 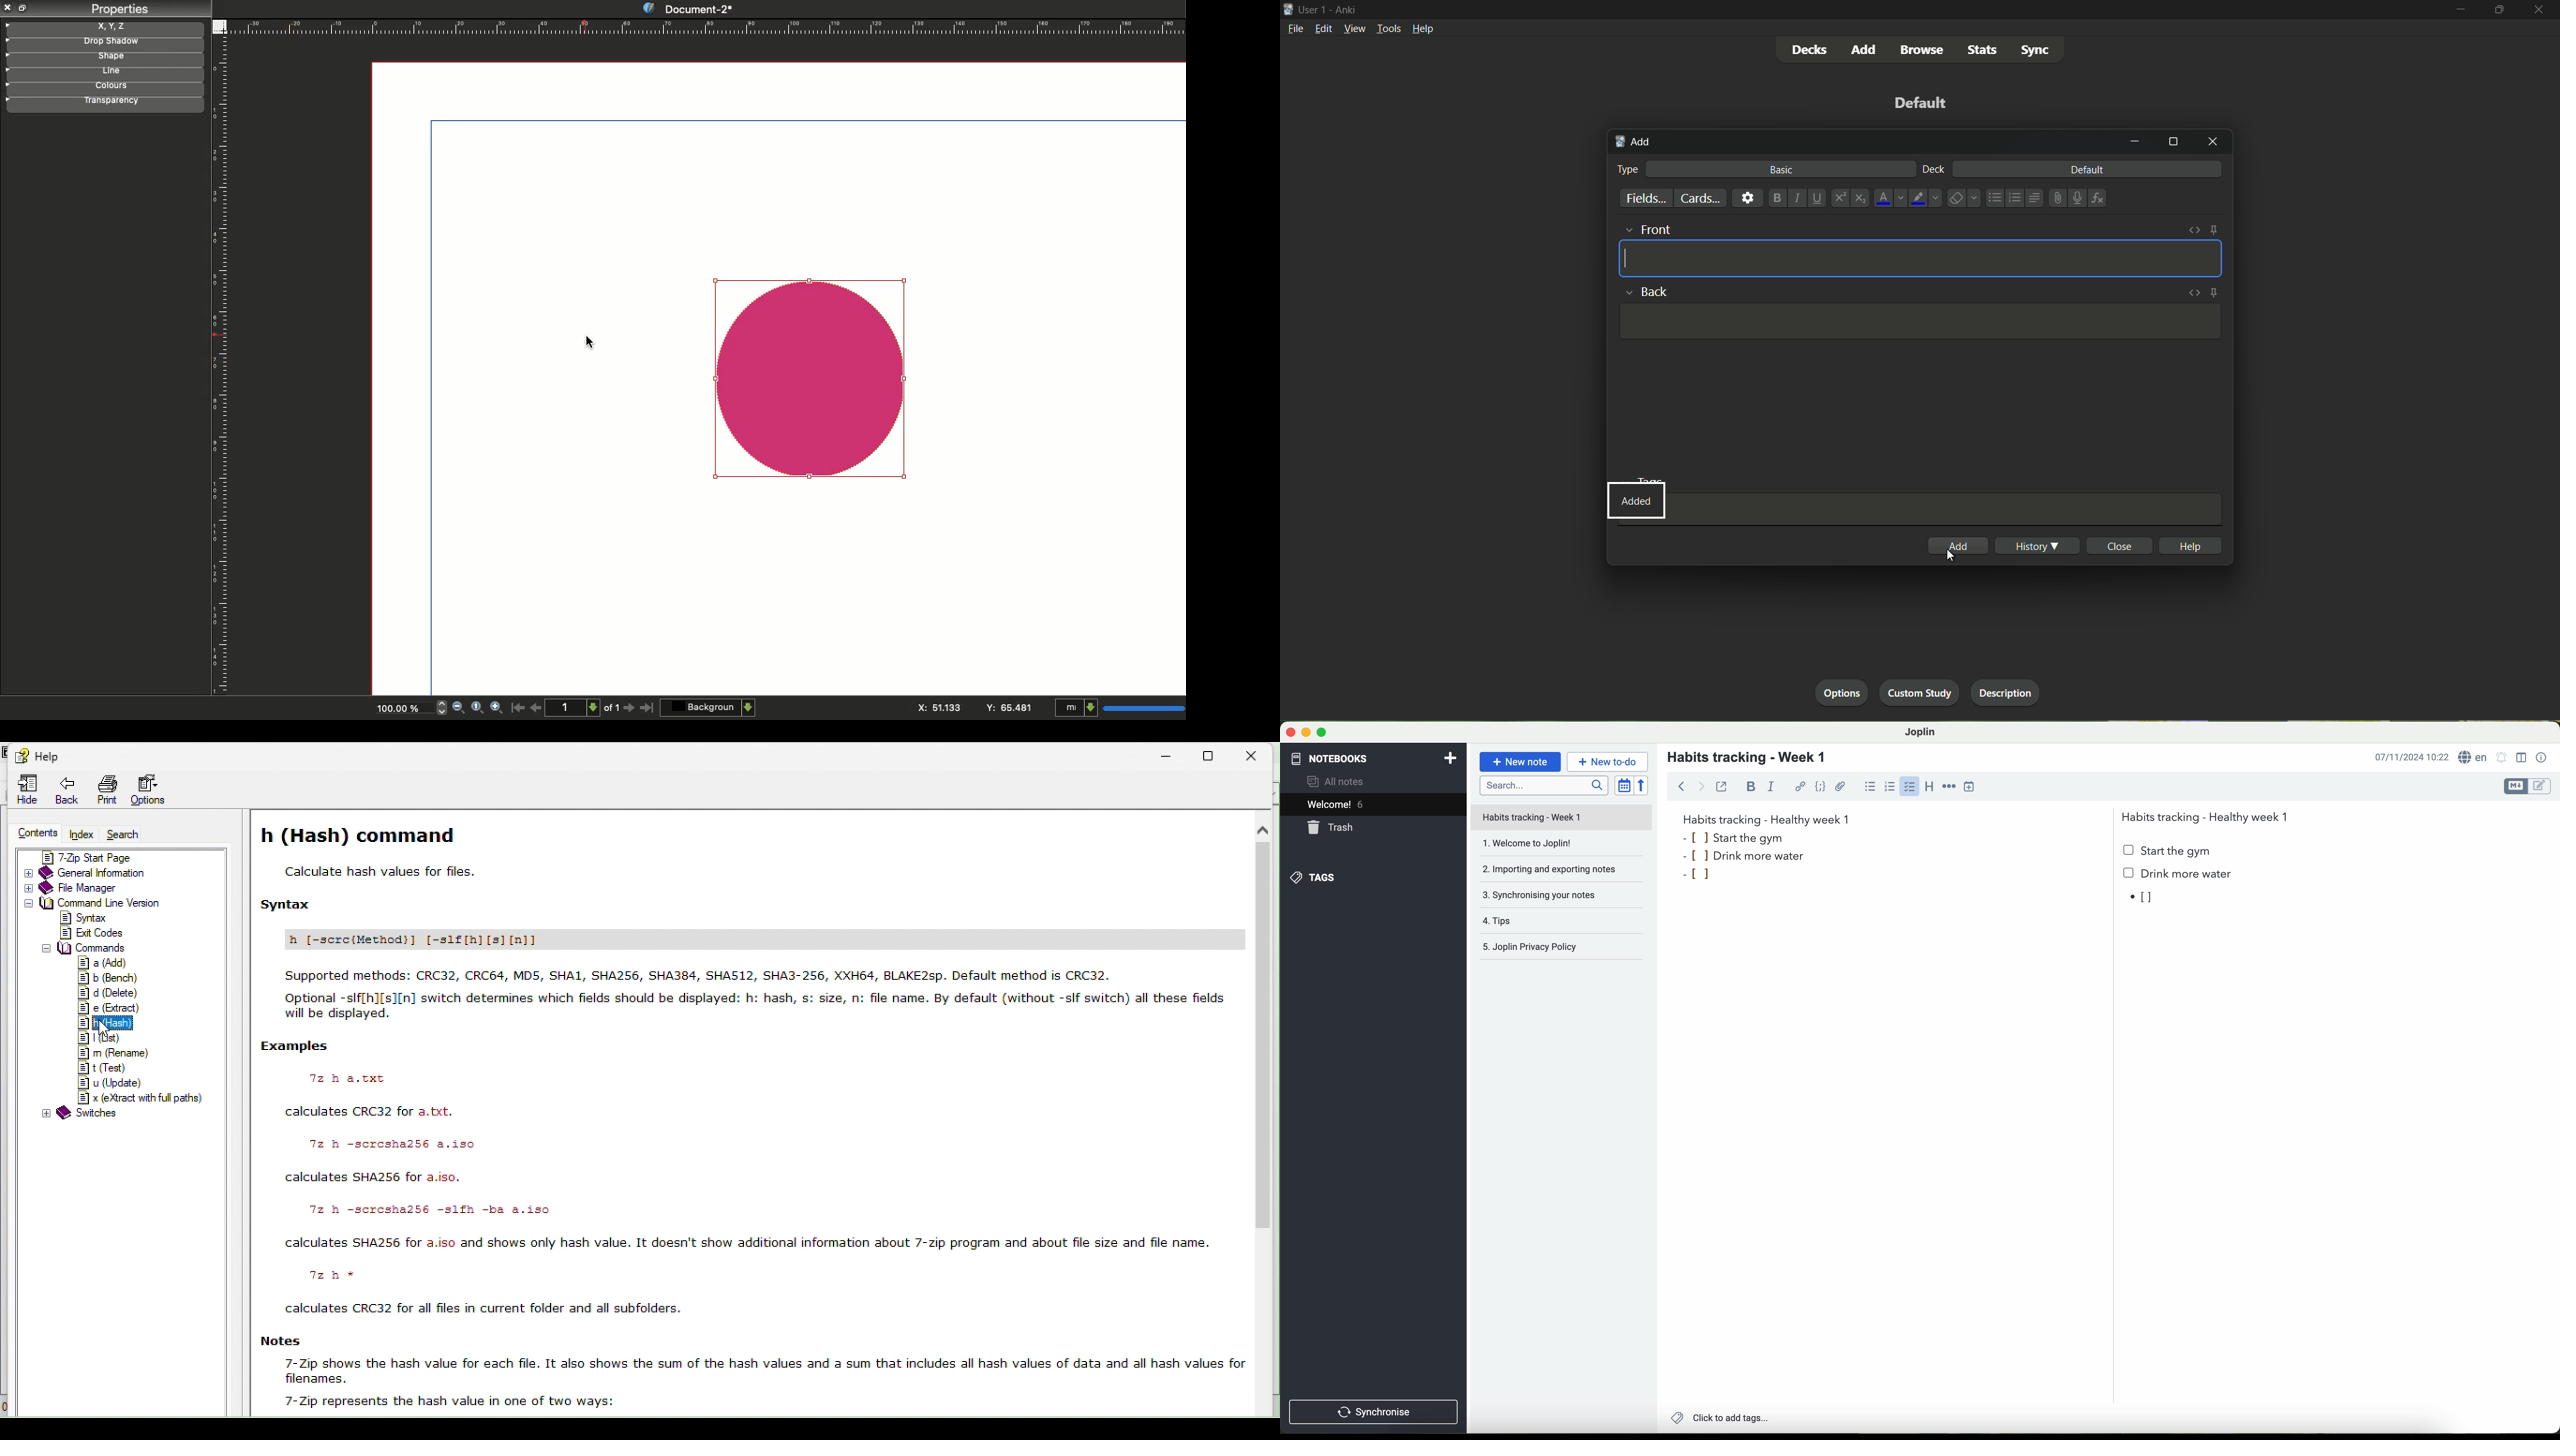 I want to click on Ruler, so click(x=706, y=26).